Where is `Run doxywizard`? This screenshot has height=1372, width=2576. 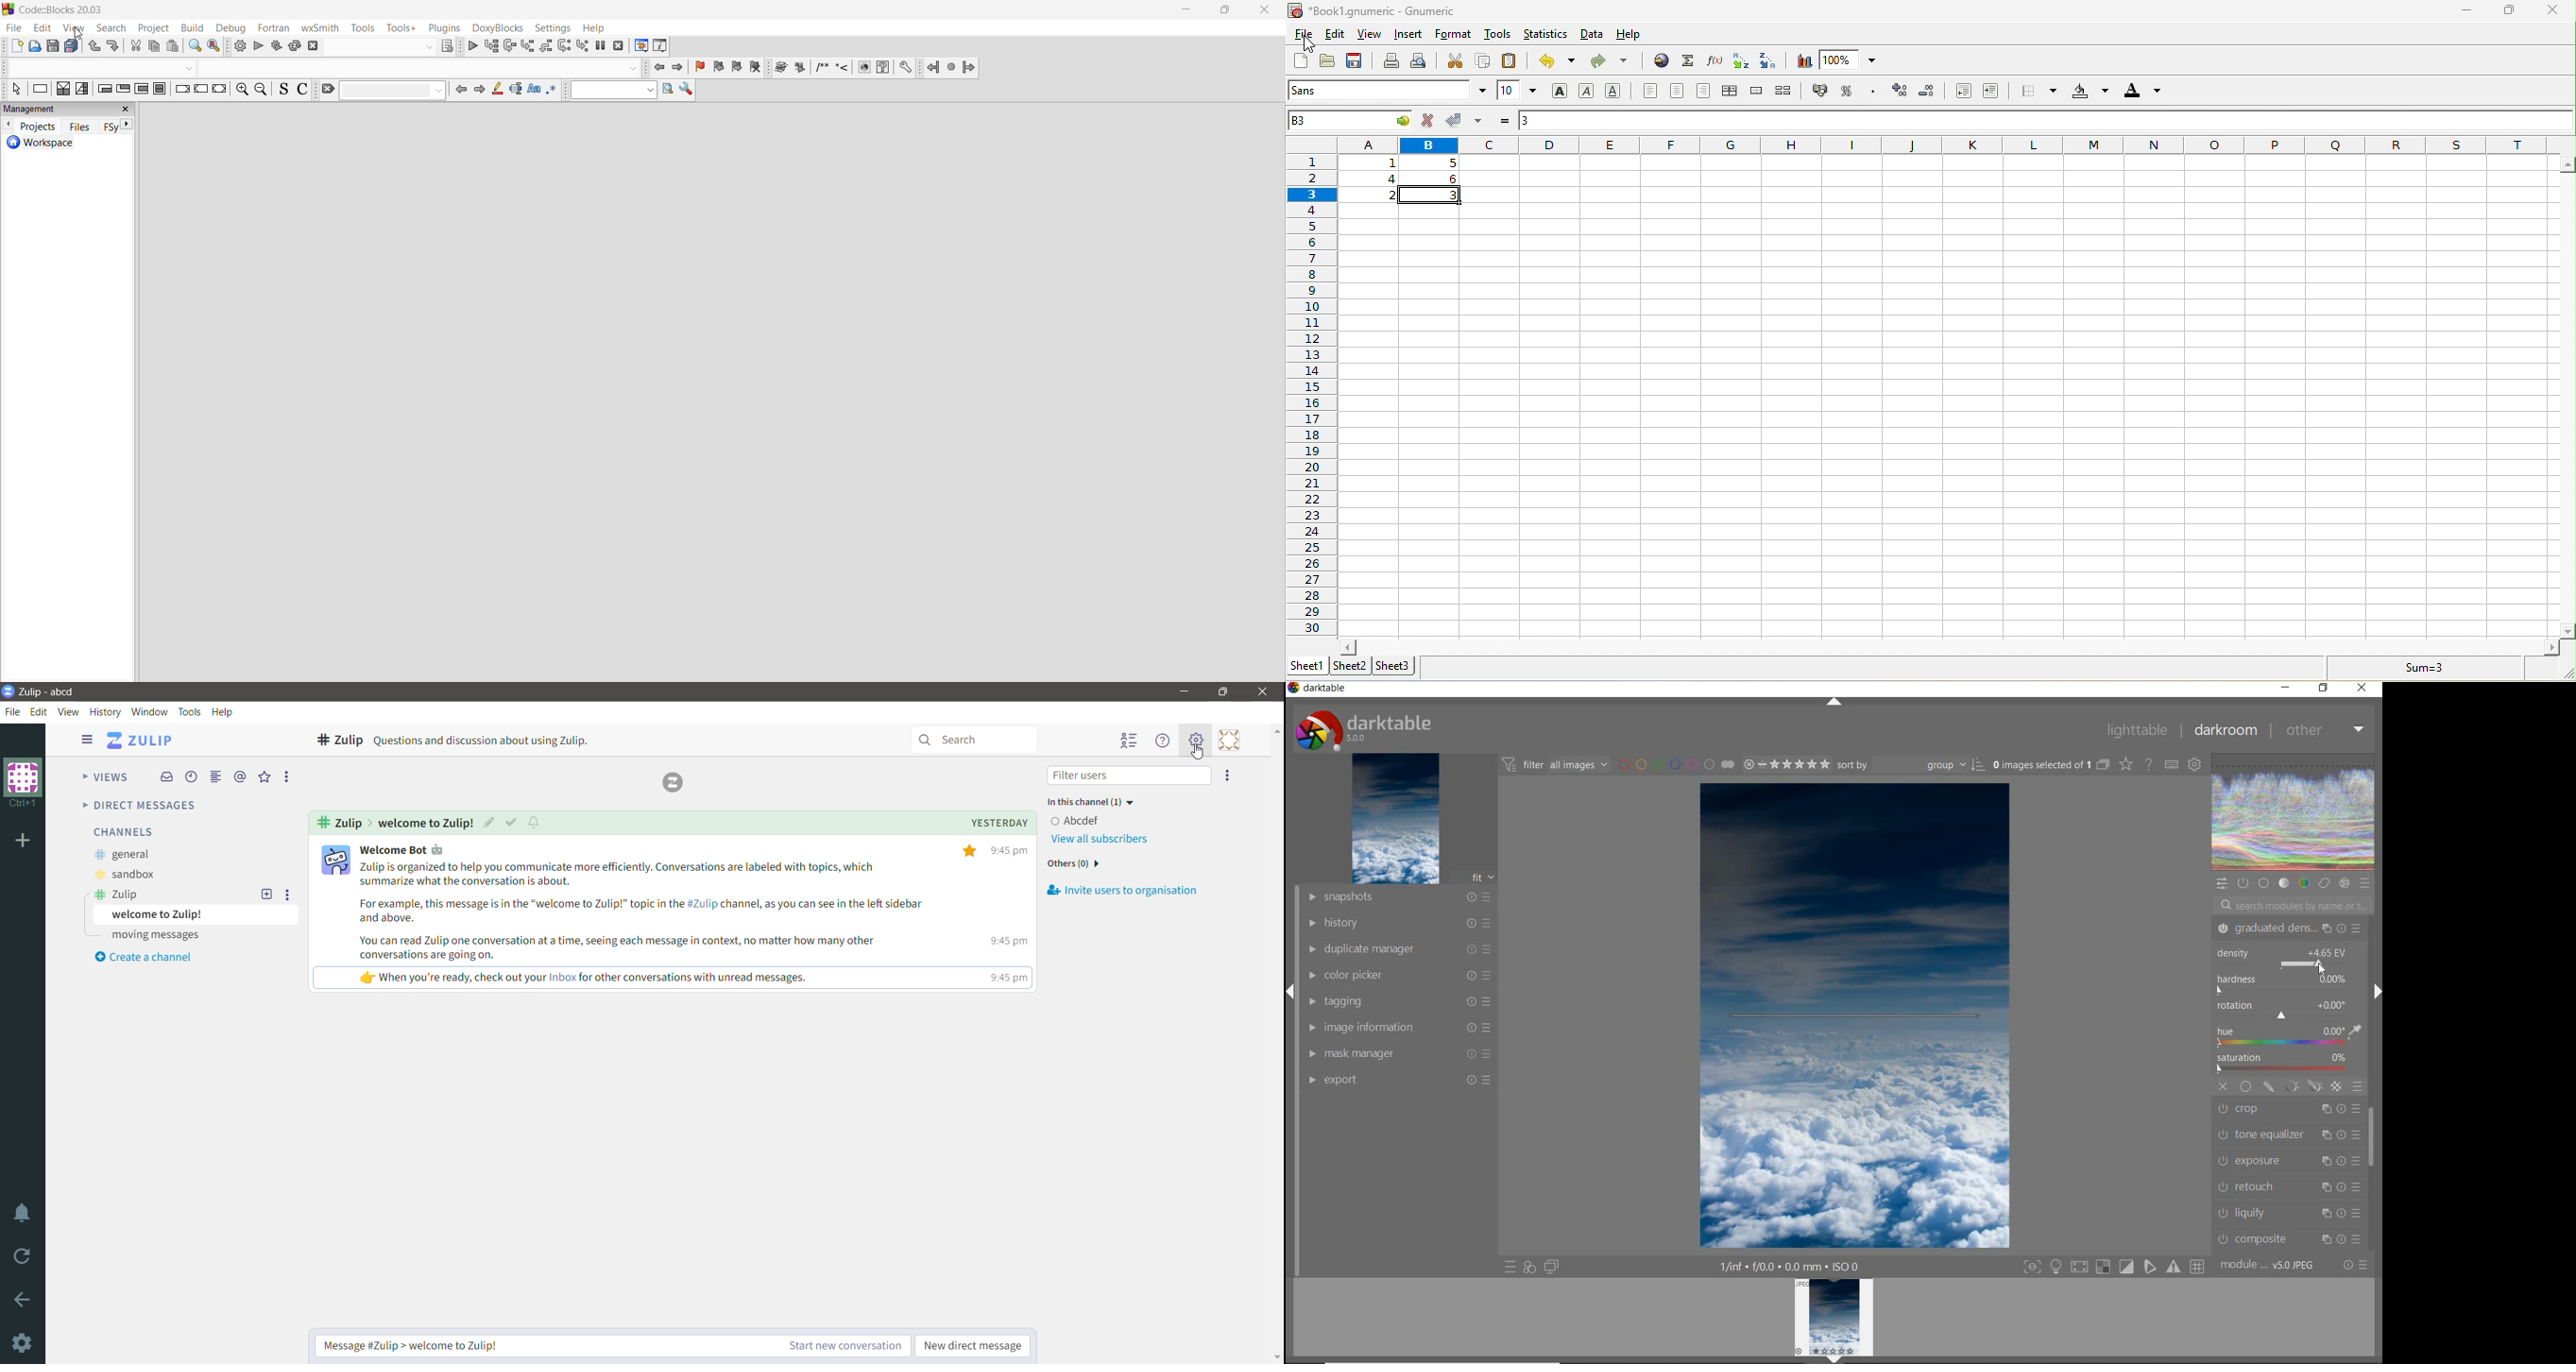 Run doxywizard is located at coordinates (781, 67).